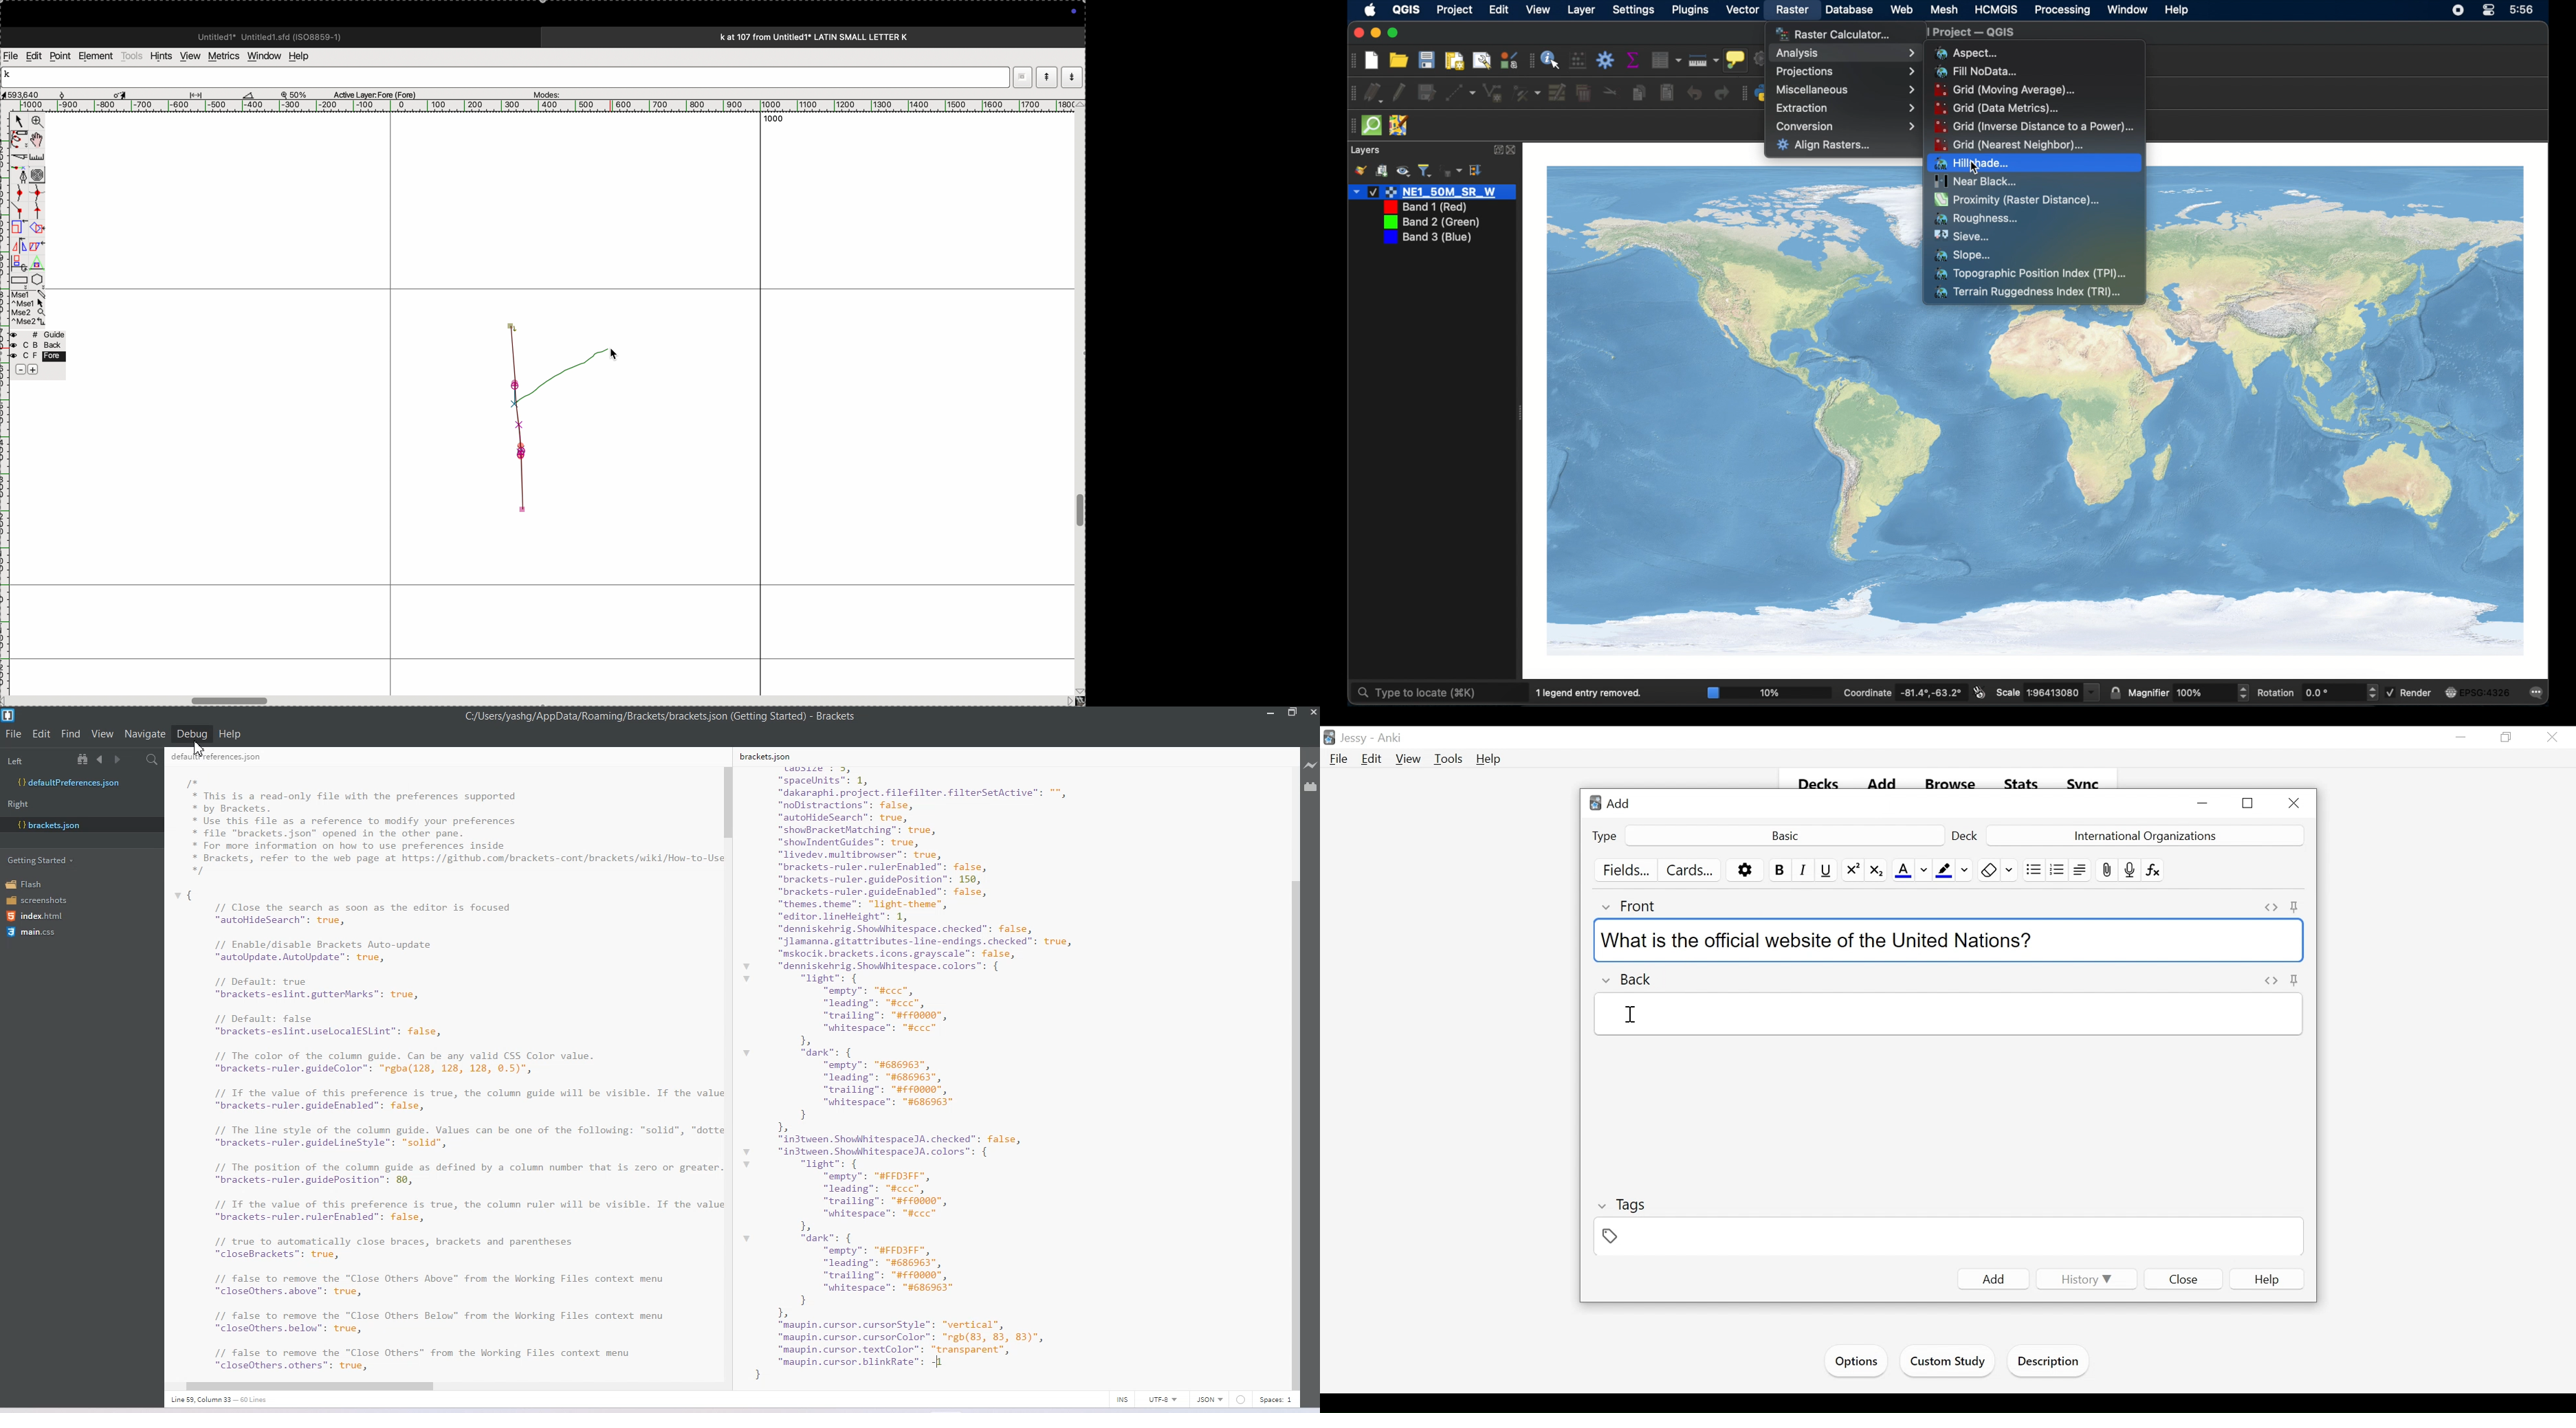 Image resolution: width=2576 pixels, height=1428 pixels. I want to click on K, so click(11, 76).